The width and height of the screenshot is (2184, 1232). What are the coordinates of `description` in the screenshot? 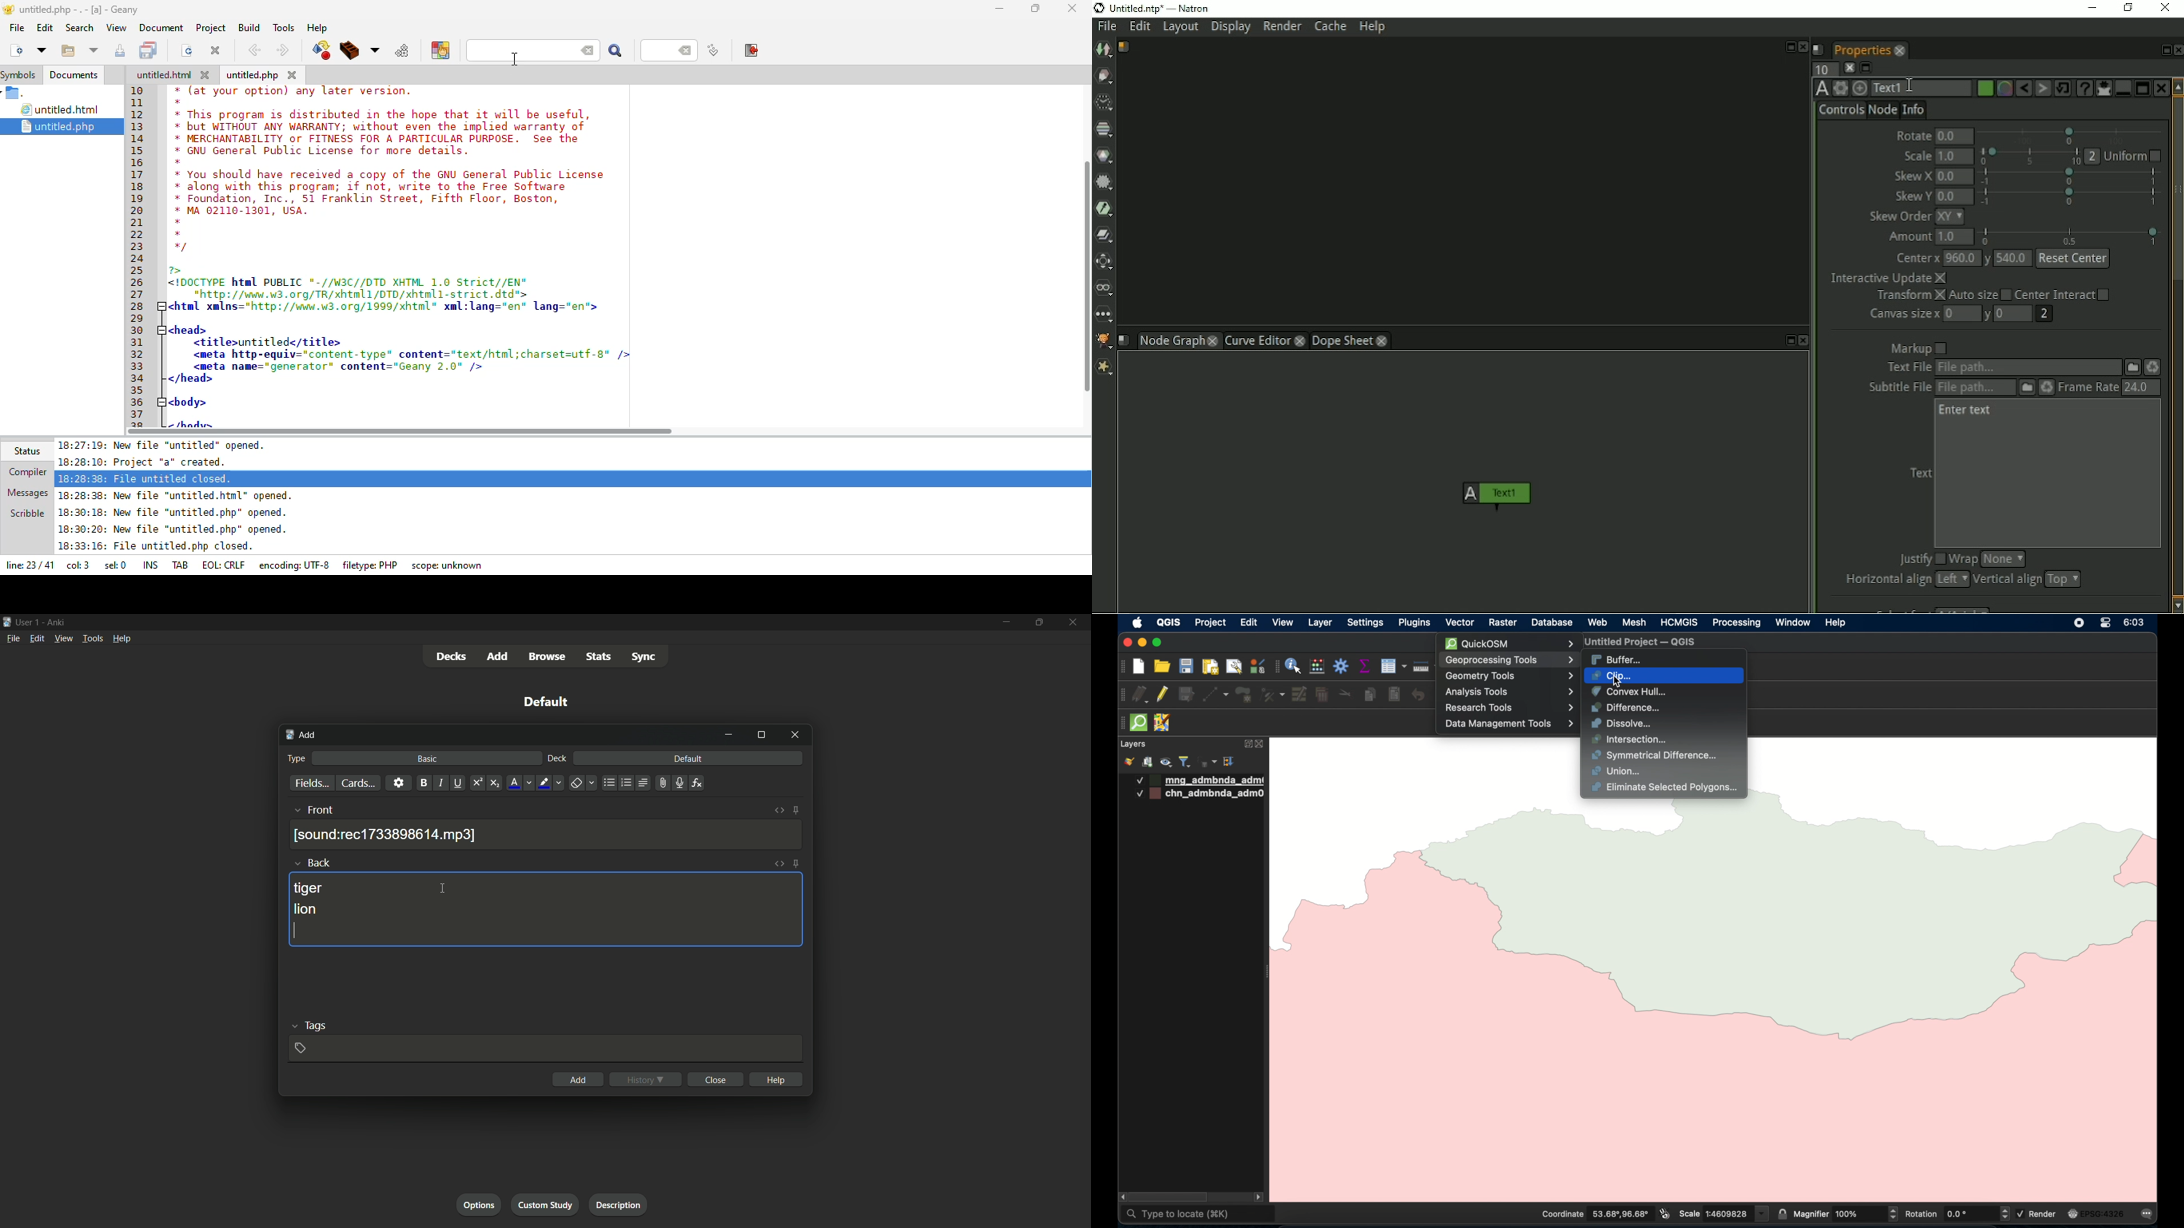 It's located at (619, 1205).